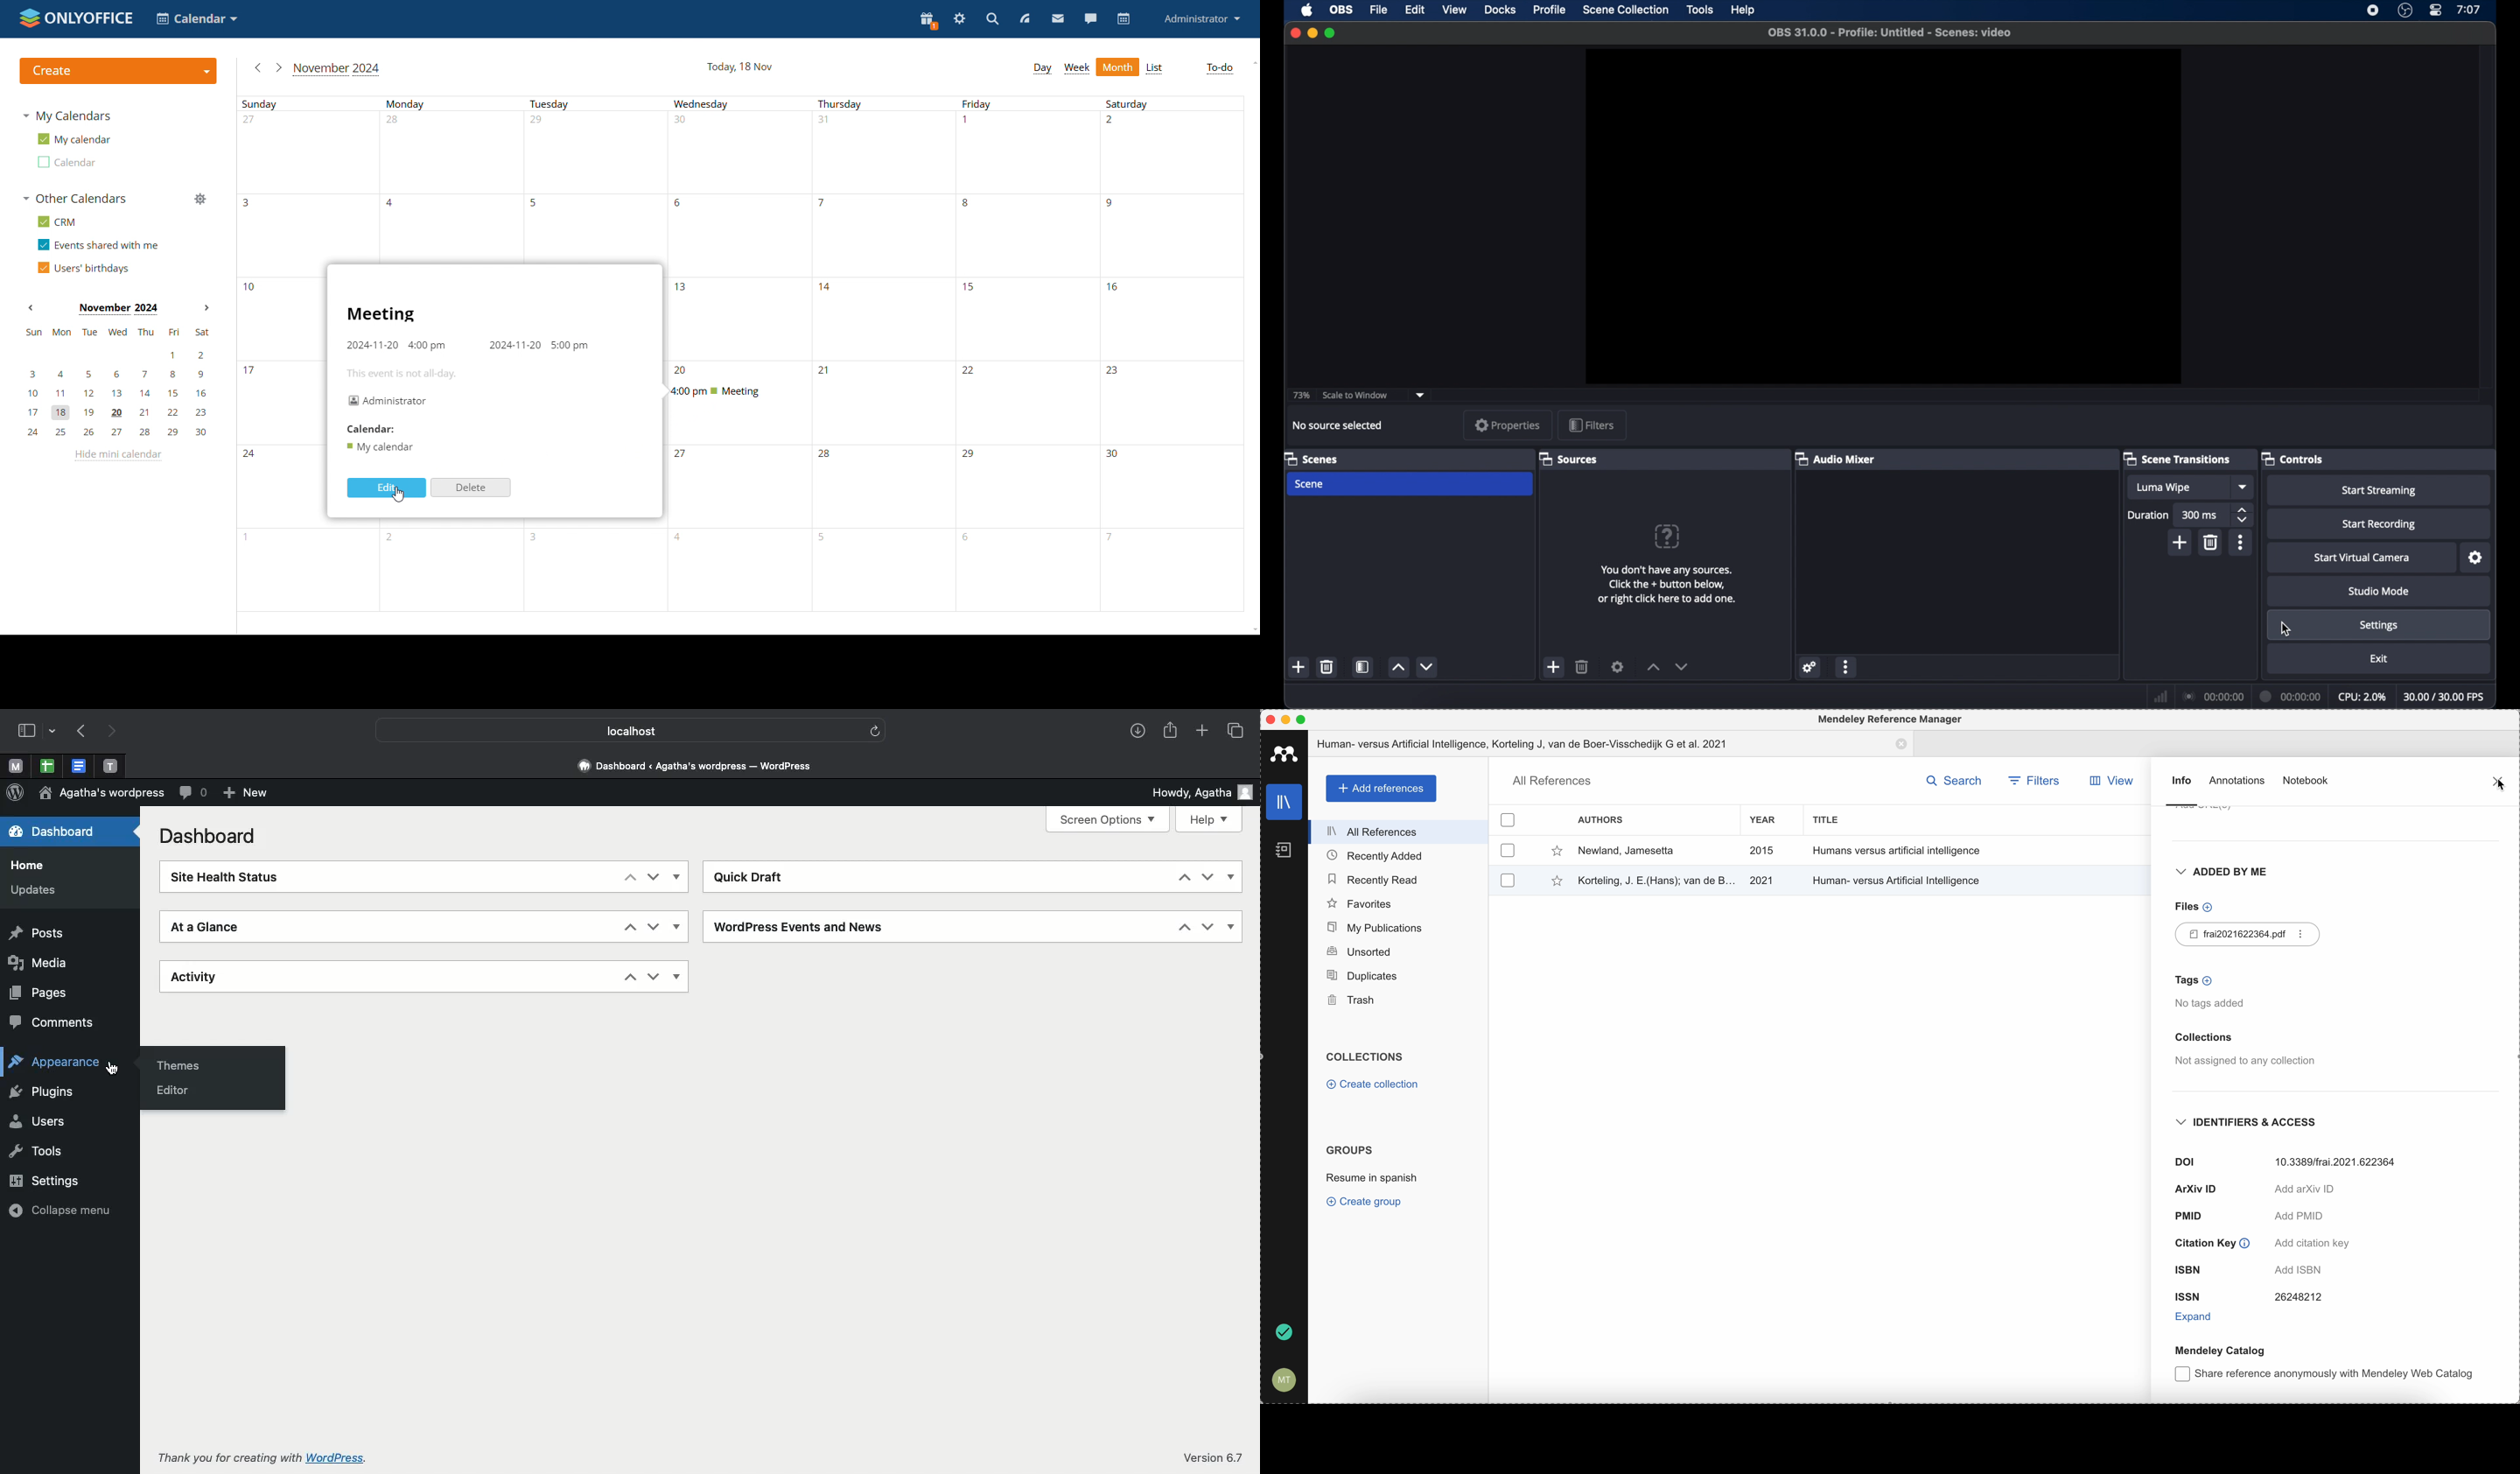 This screenshot has height=1484, width=2520. I want to click on scenes, so click(1311, 459).